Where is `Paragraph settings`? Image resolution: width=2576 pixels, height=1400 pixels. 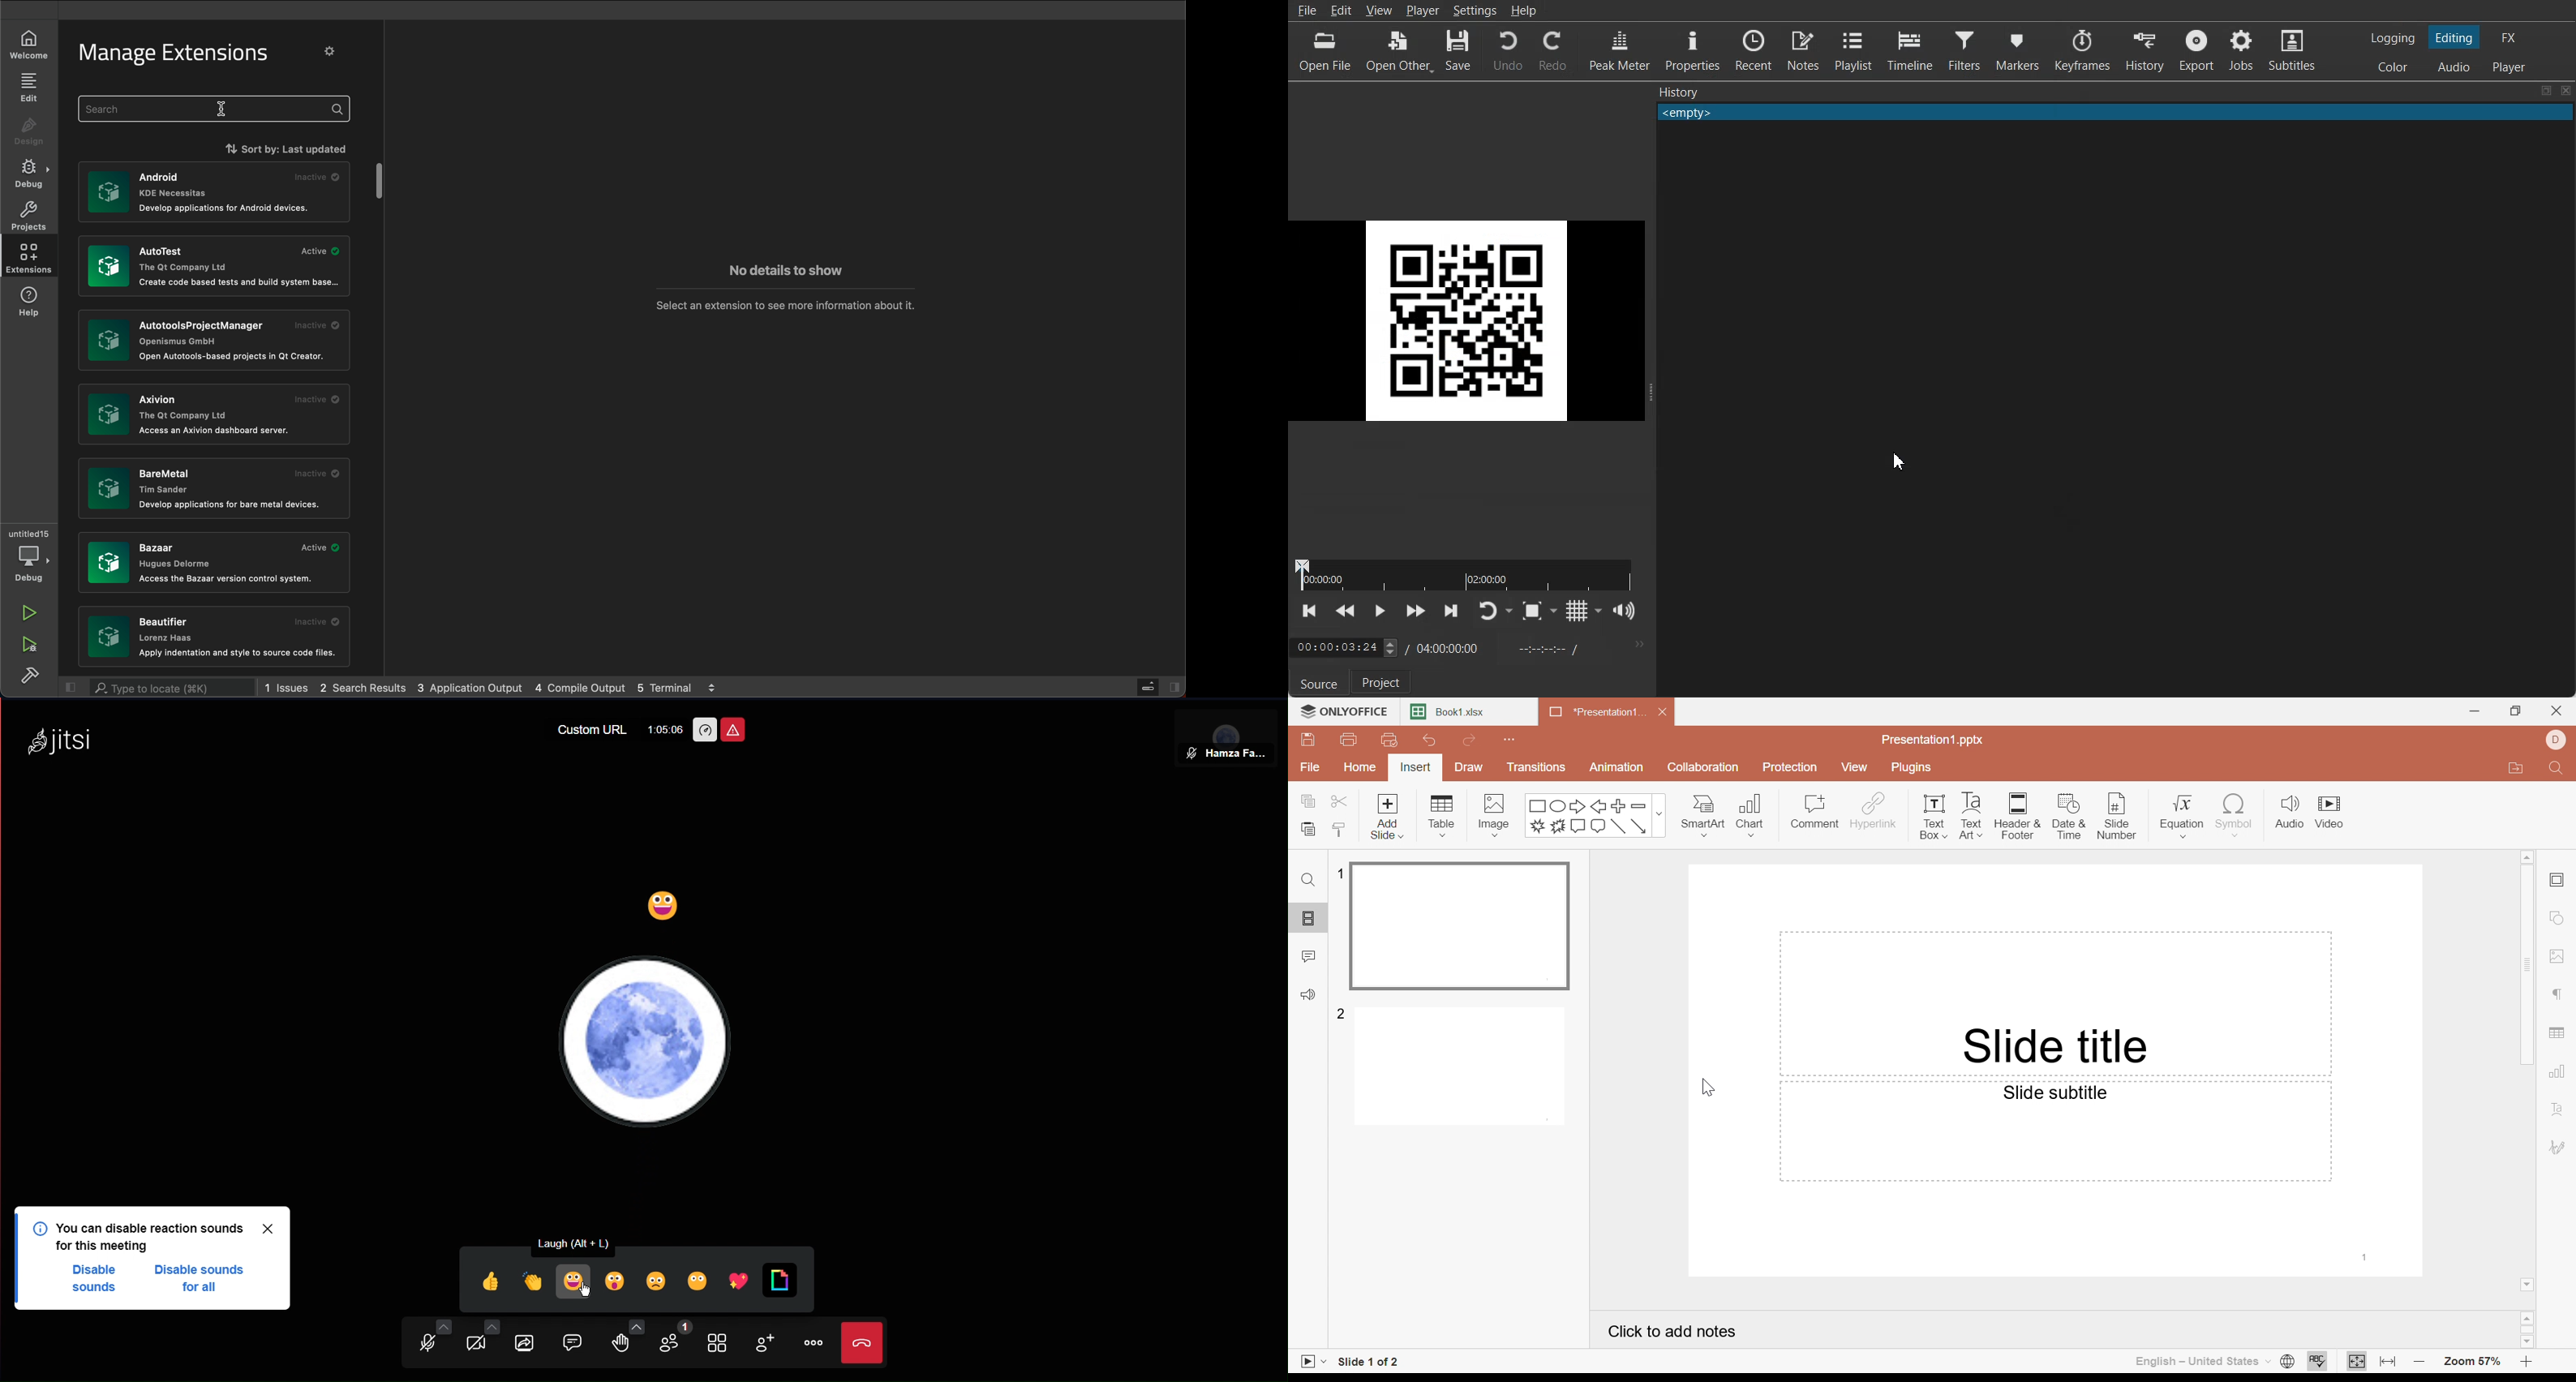
Paragraph settings is located at coordinates (2559, 995).